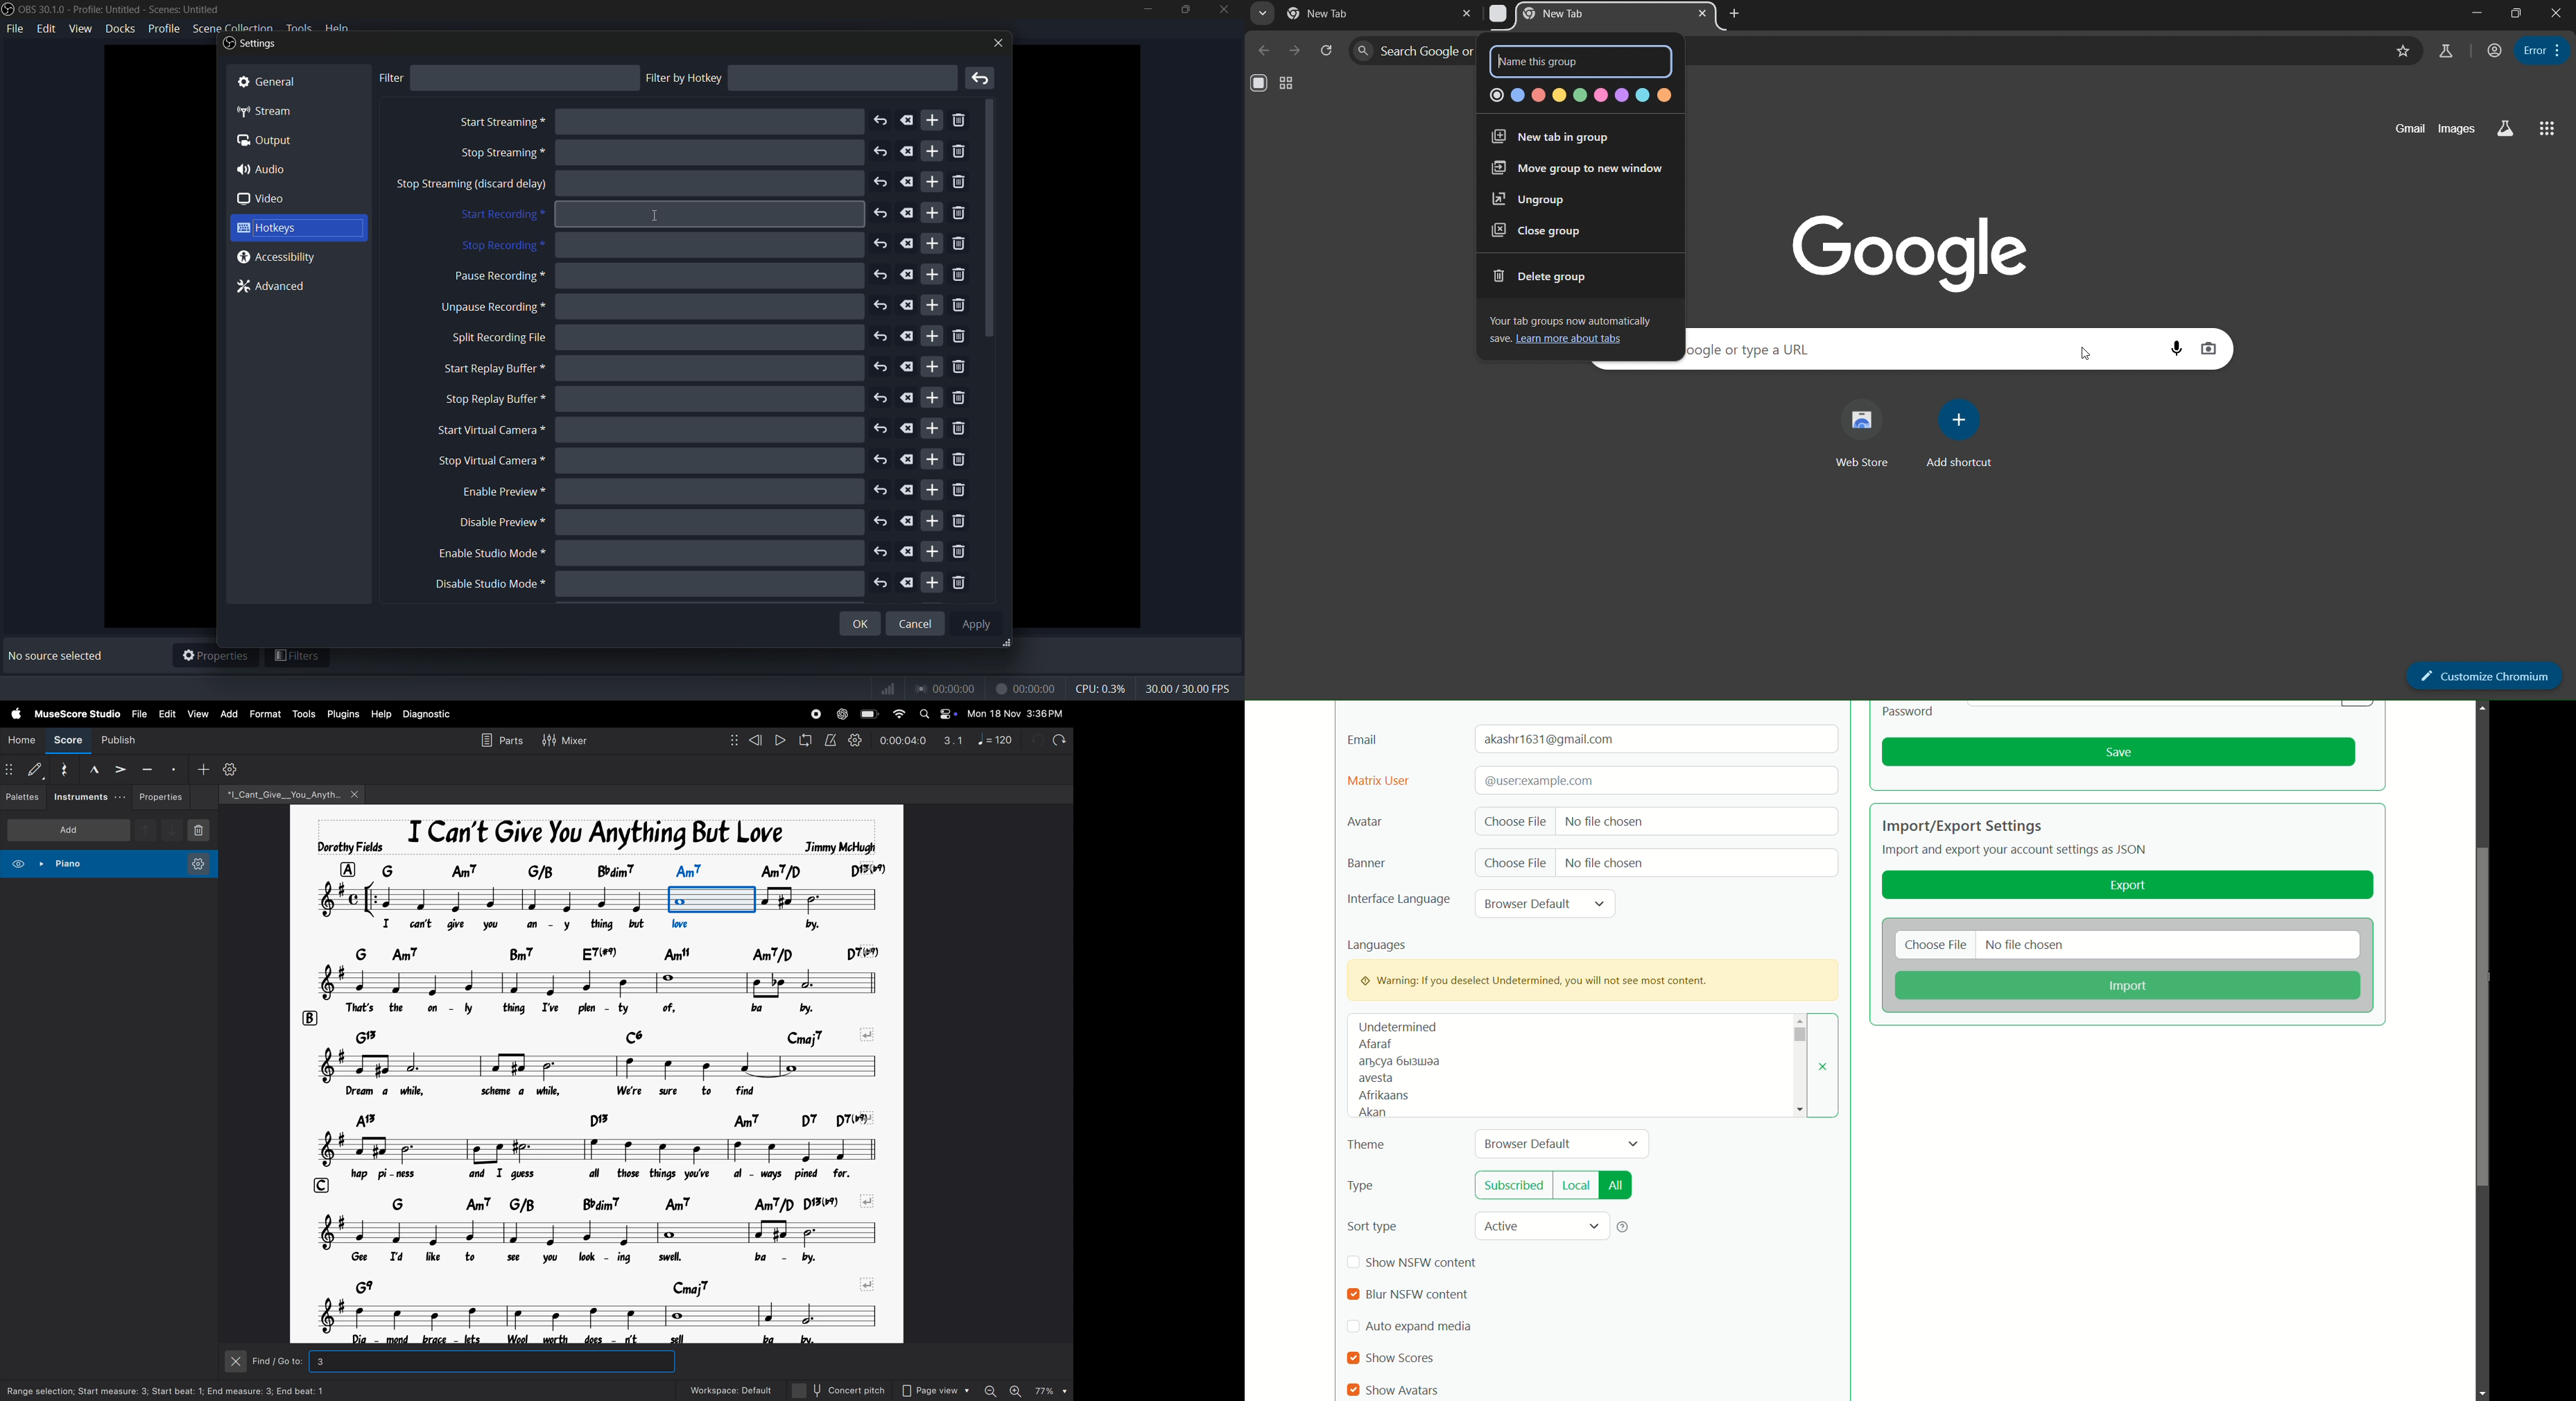  Describe the element at coordinates (979, 623) in the screenshot. I see `Apply` at that location.